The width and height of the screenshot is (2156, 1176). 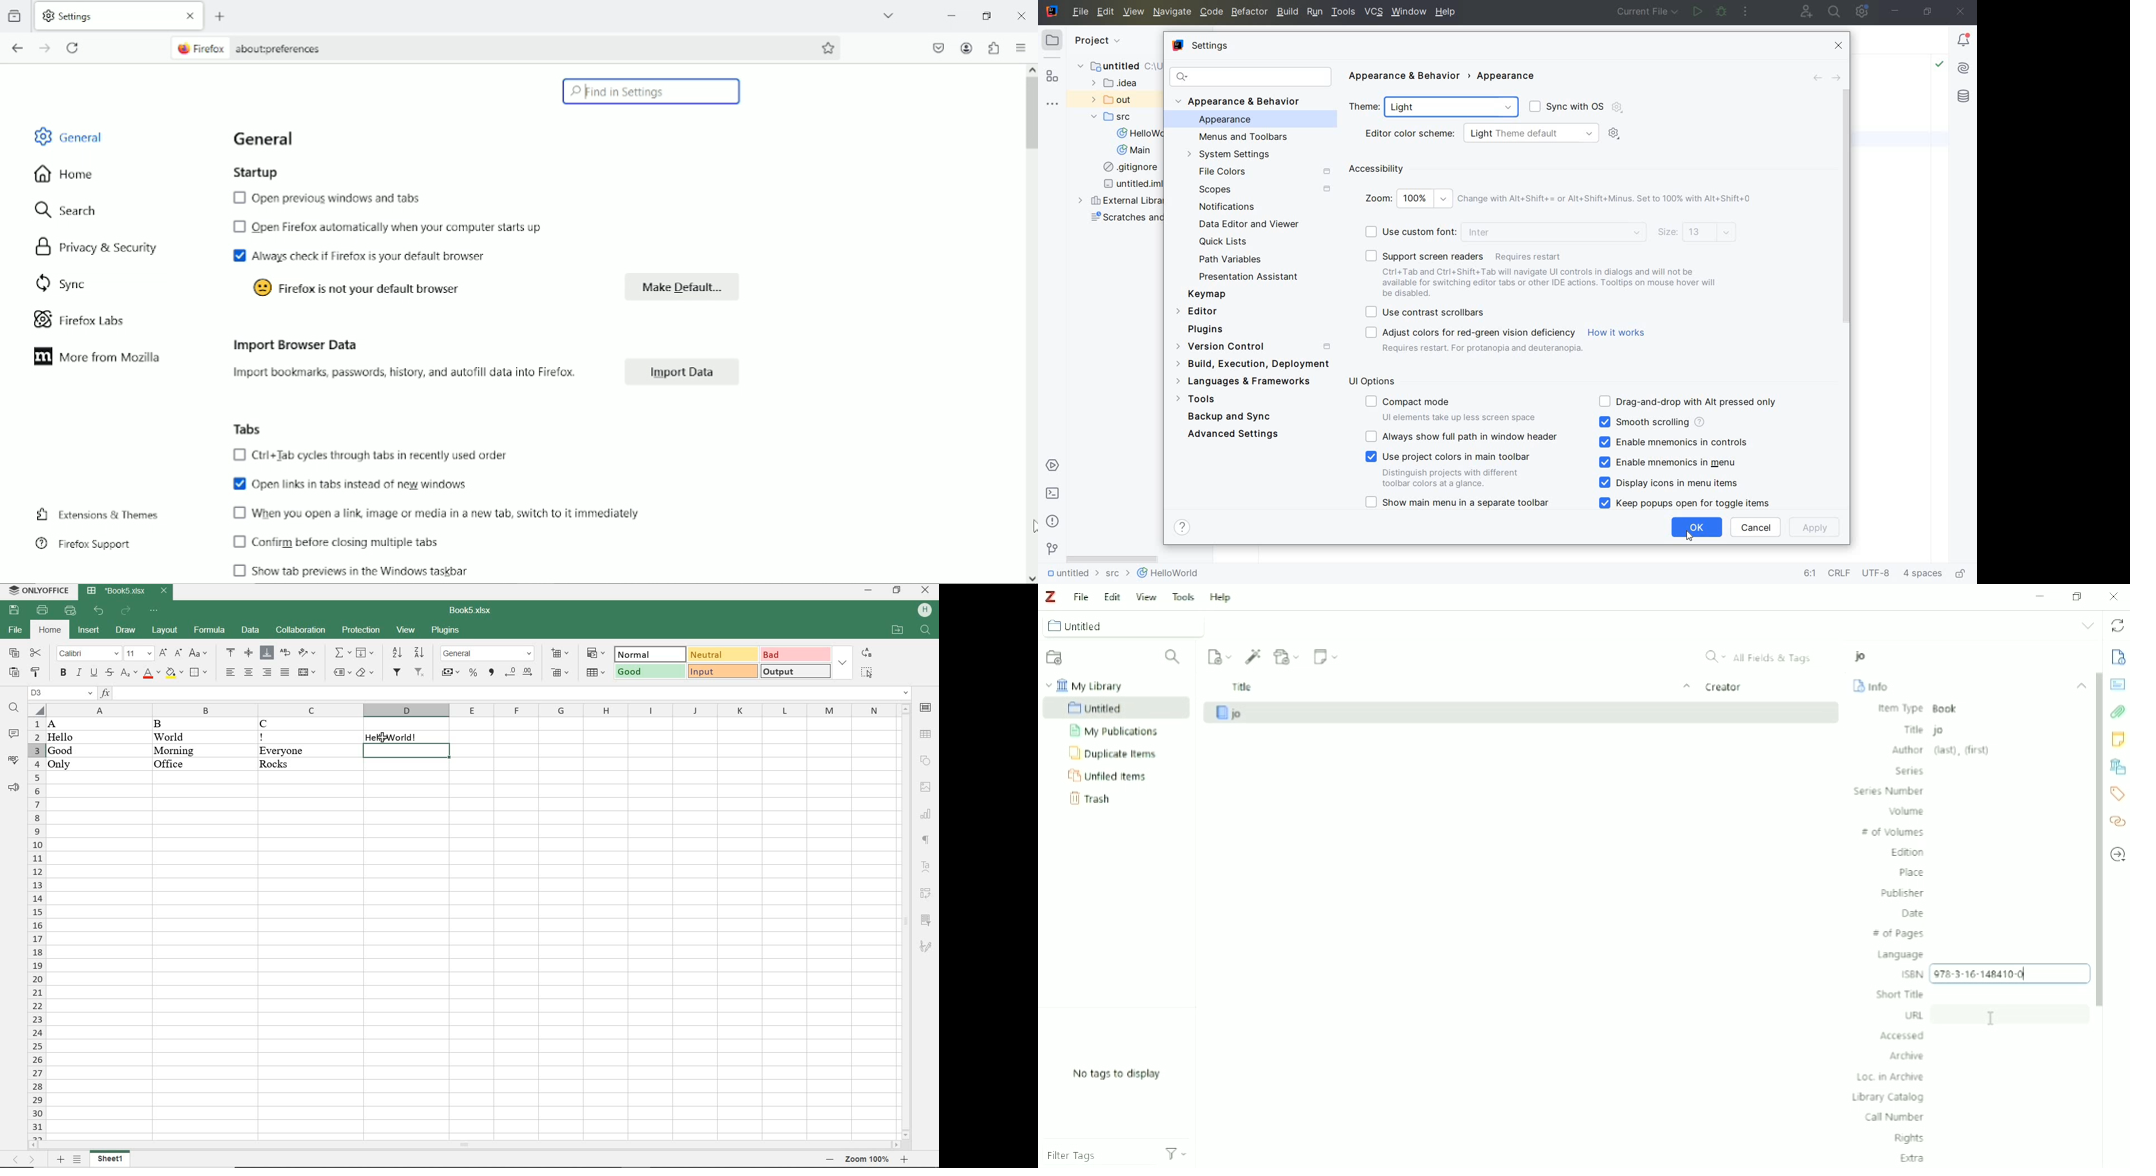 What do you see at coordinates (474, 674) in the screenshot?
I see `PERCENT STYLE` at bounding box center [474, 674].